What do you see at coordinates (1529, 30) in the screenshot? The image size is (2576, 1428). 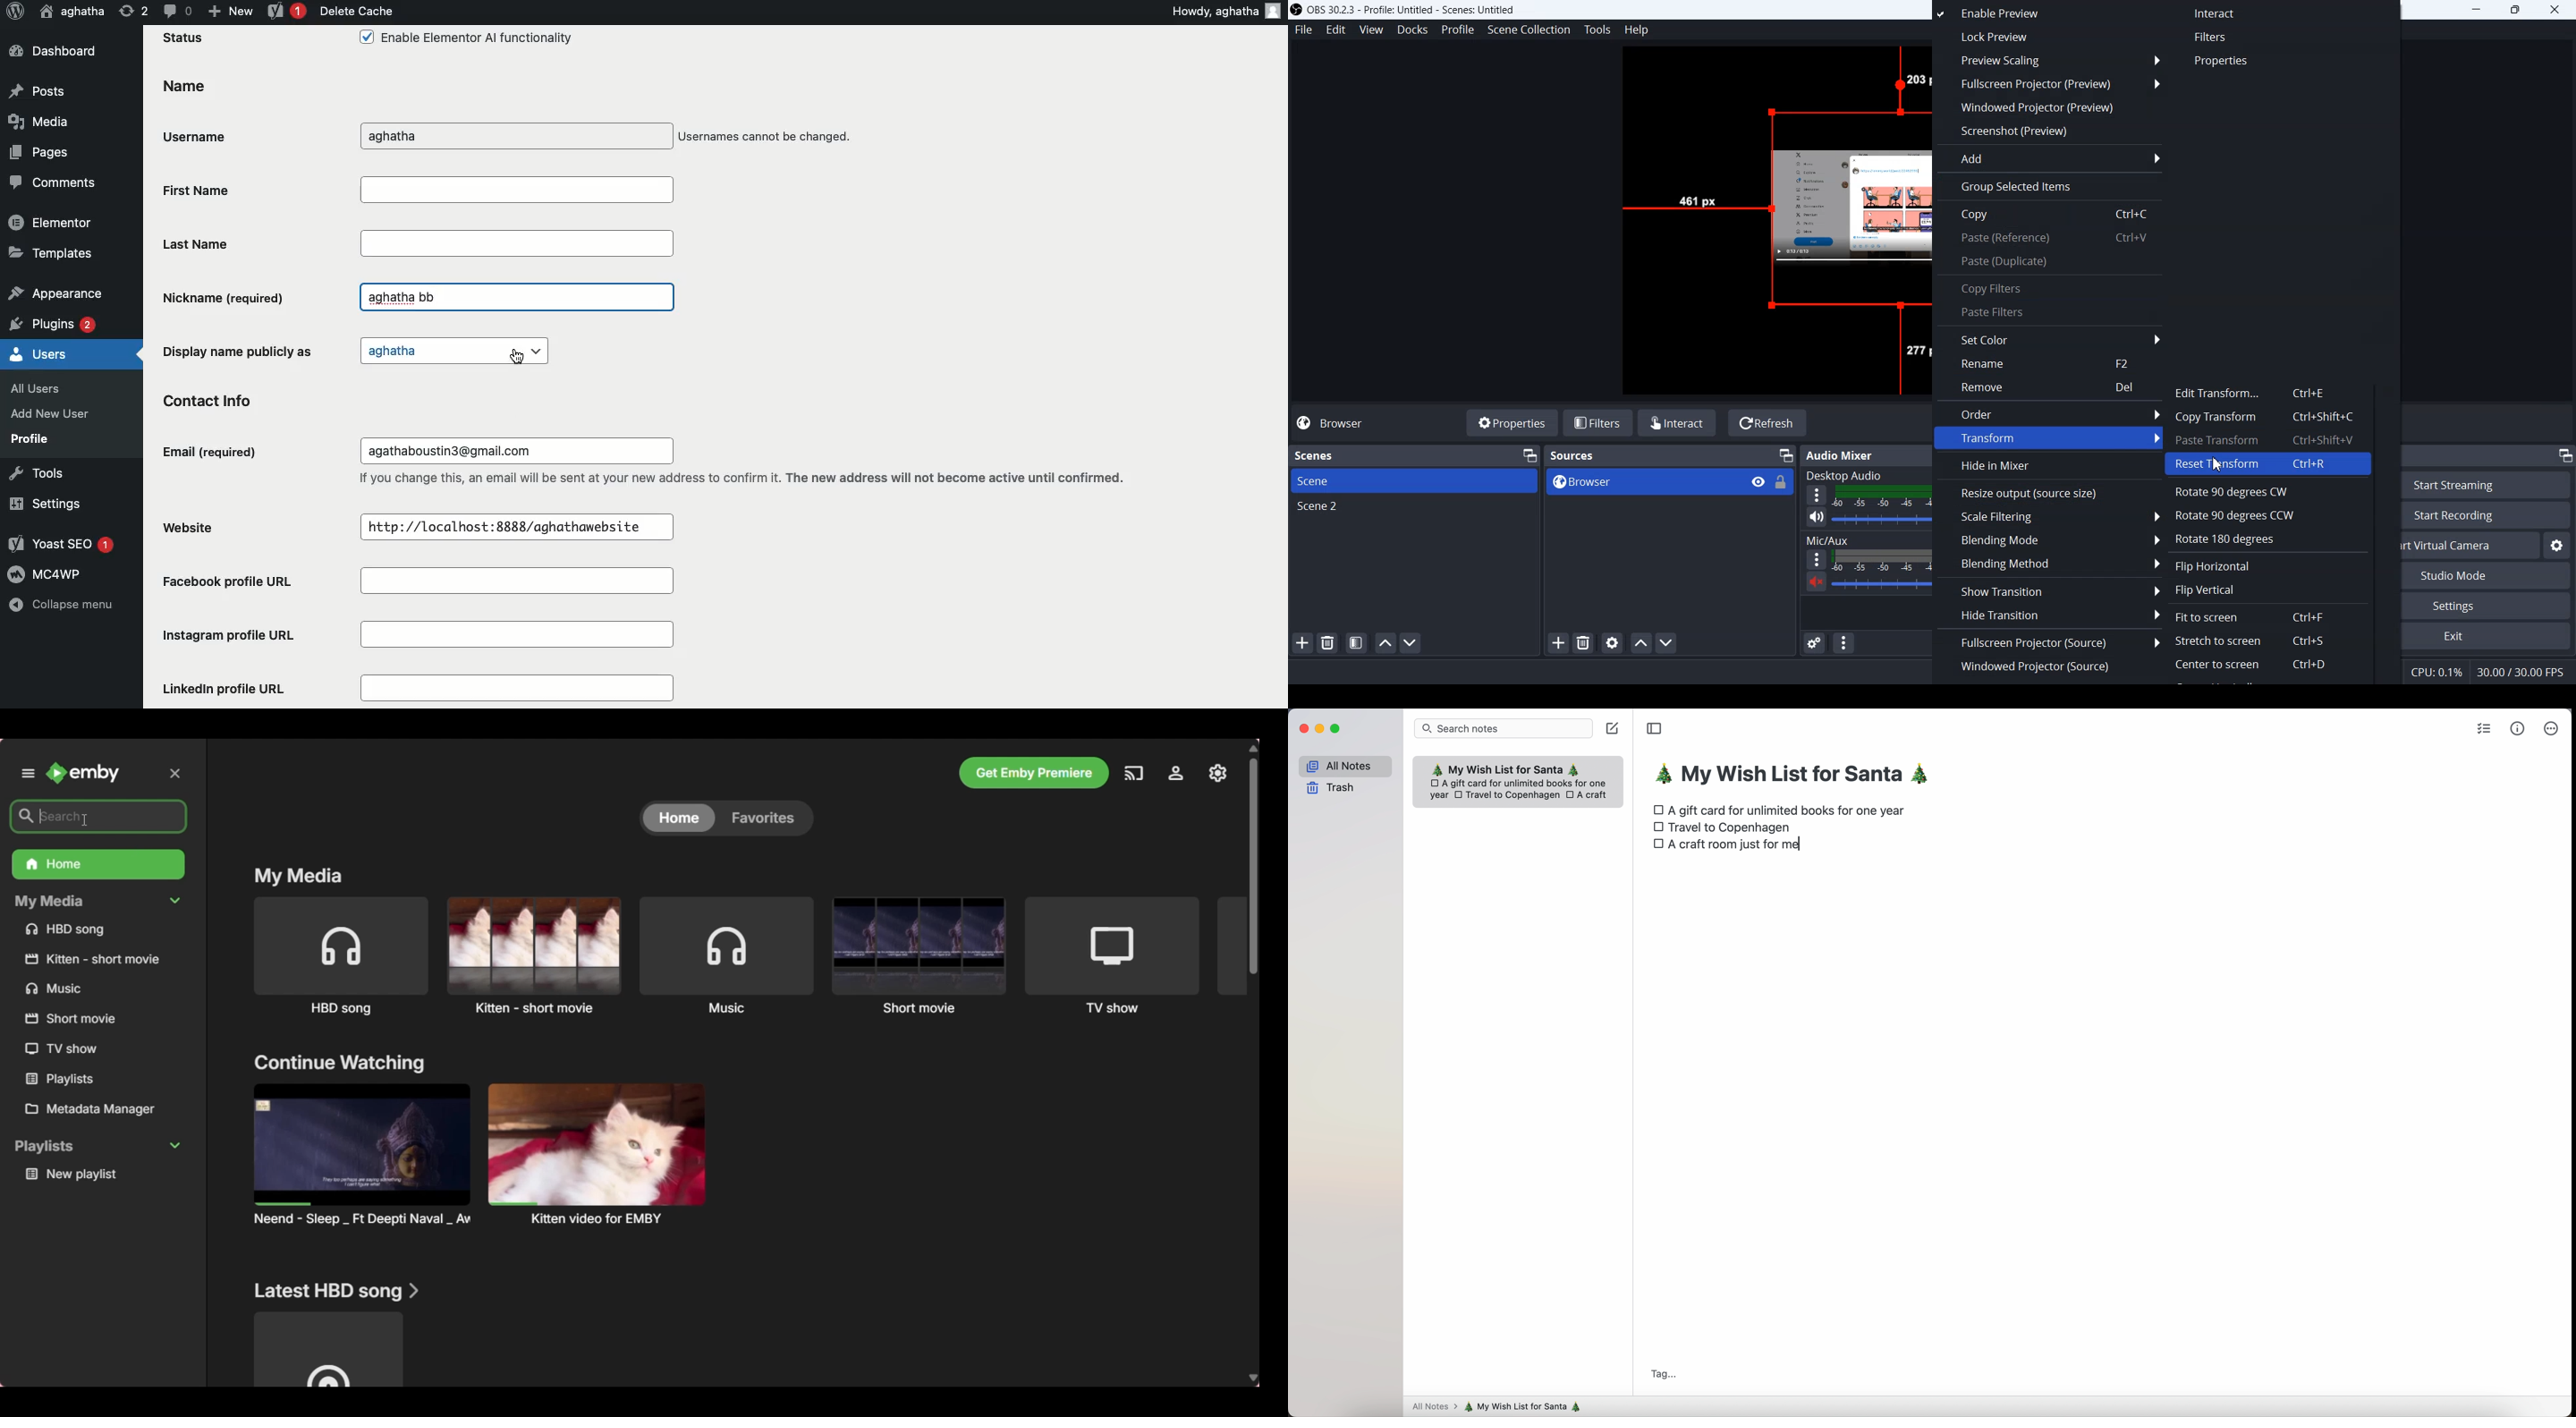 I see `Scene Collection` at bounding box center [1529, 30].